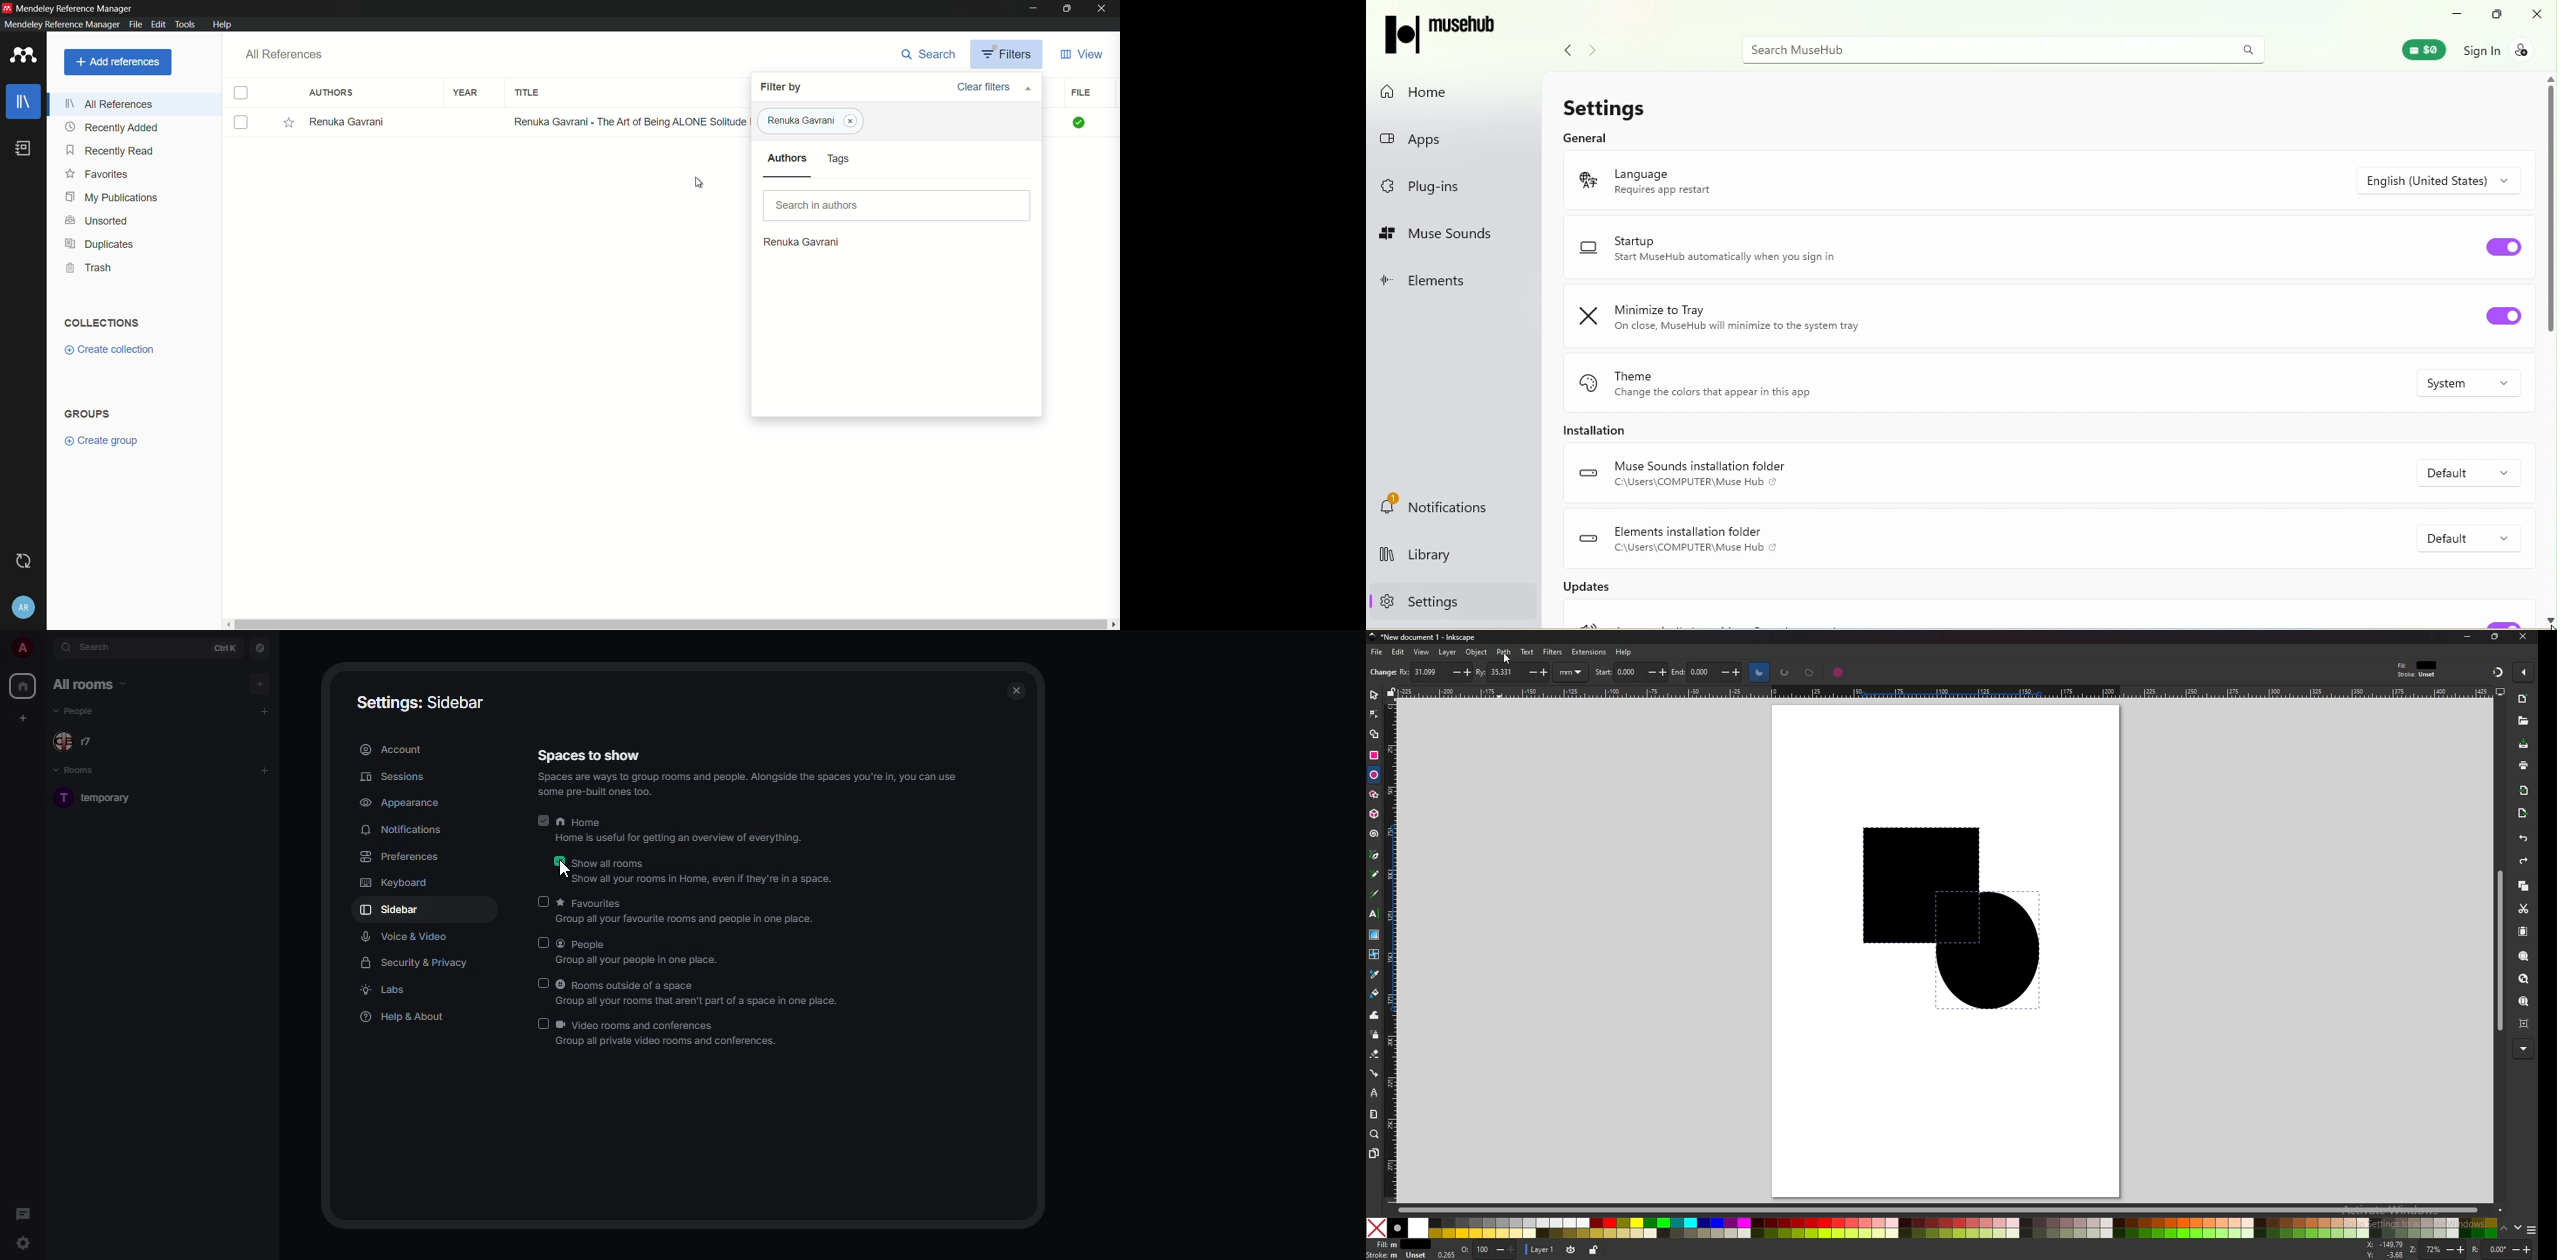 The width and height of the screenshot is (2576, 1260). I want to click on title, so click(1421, 637).